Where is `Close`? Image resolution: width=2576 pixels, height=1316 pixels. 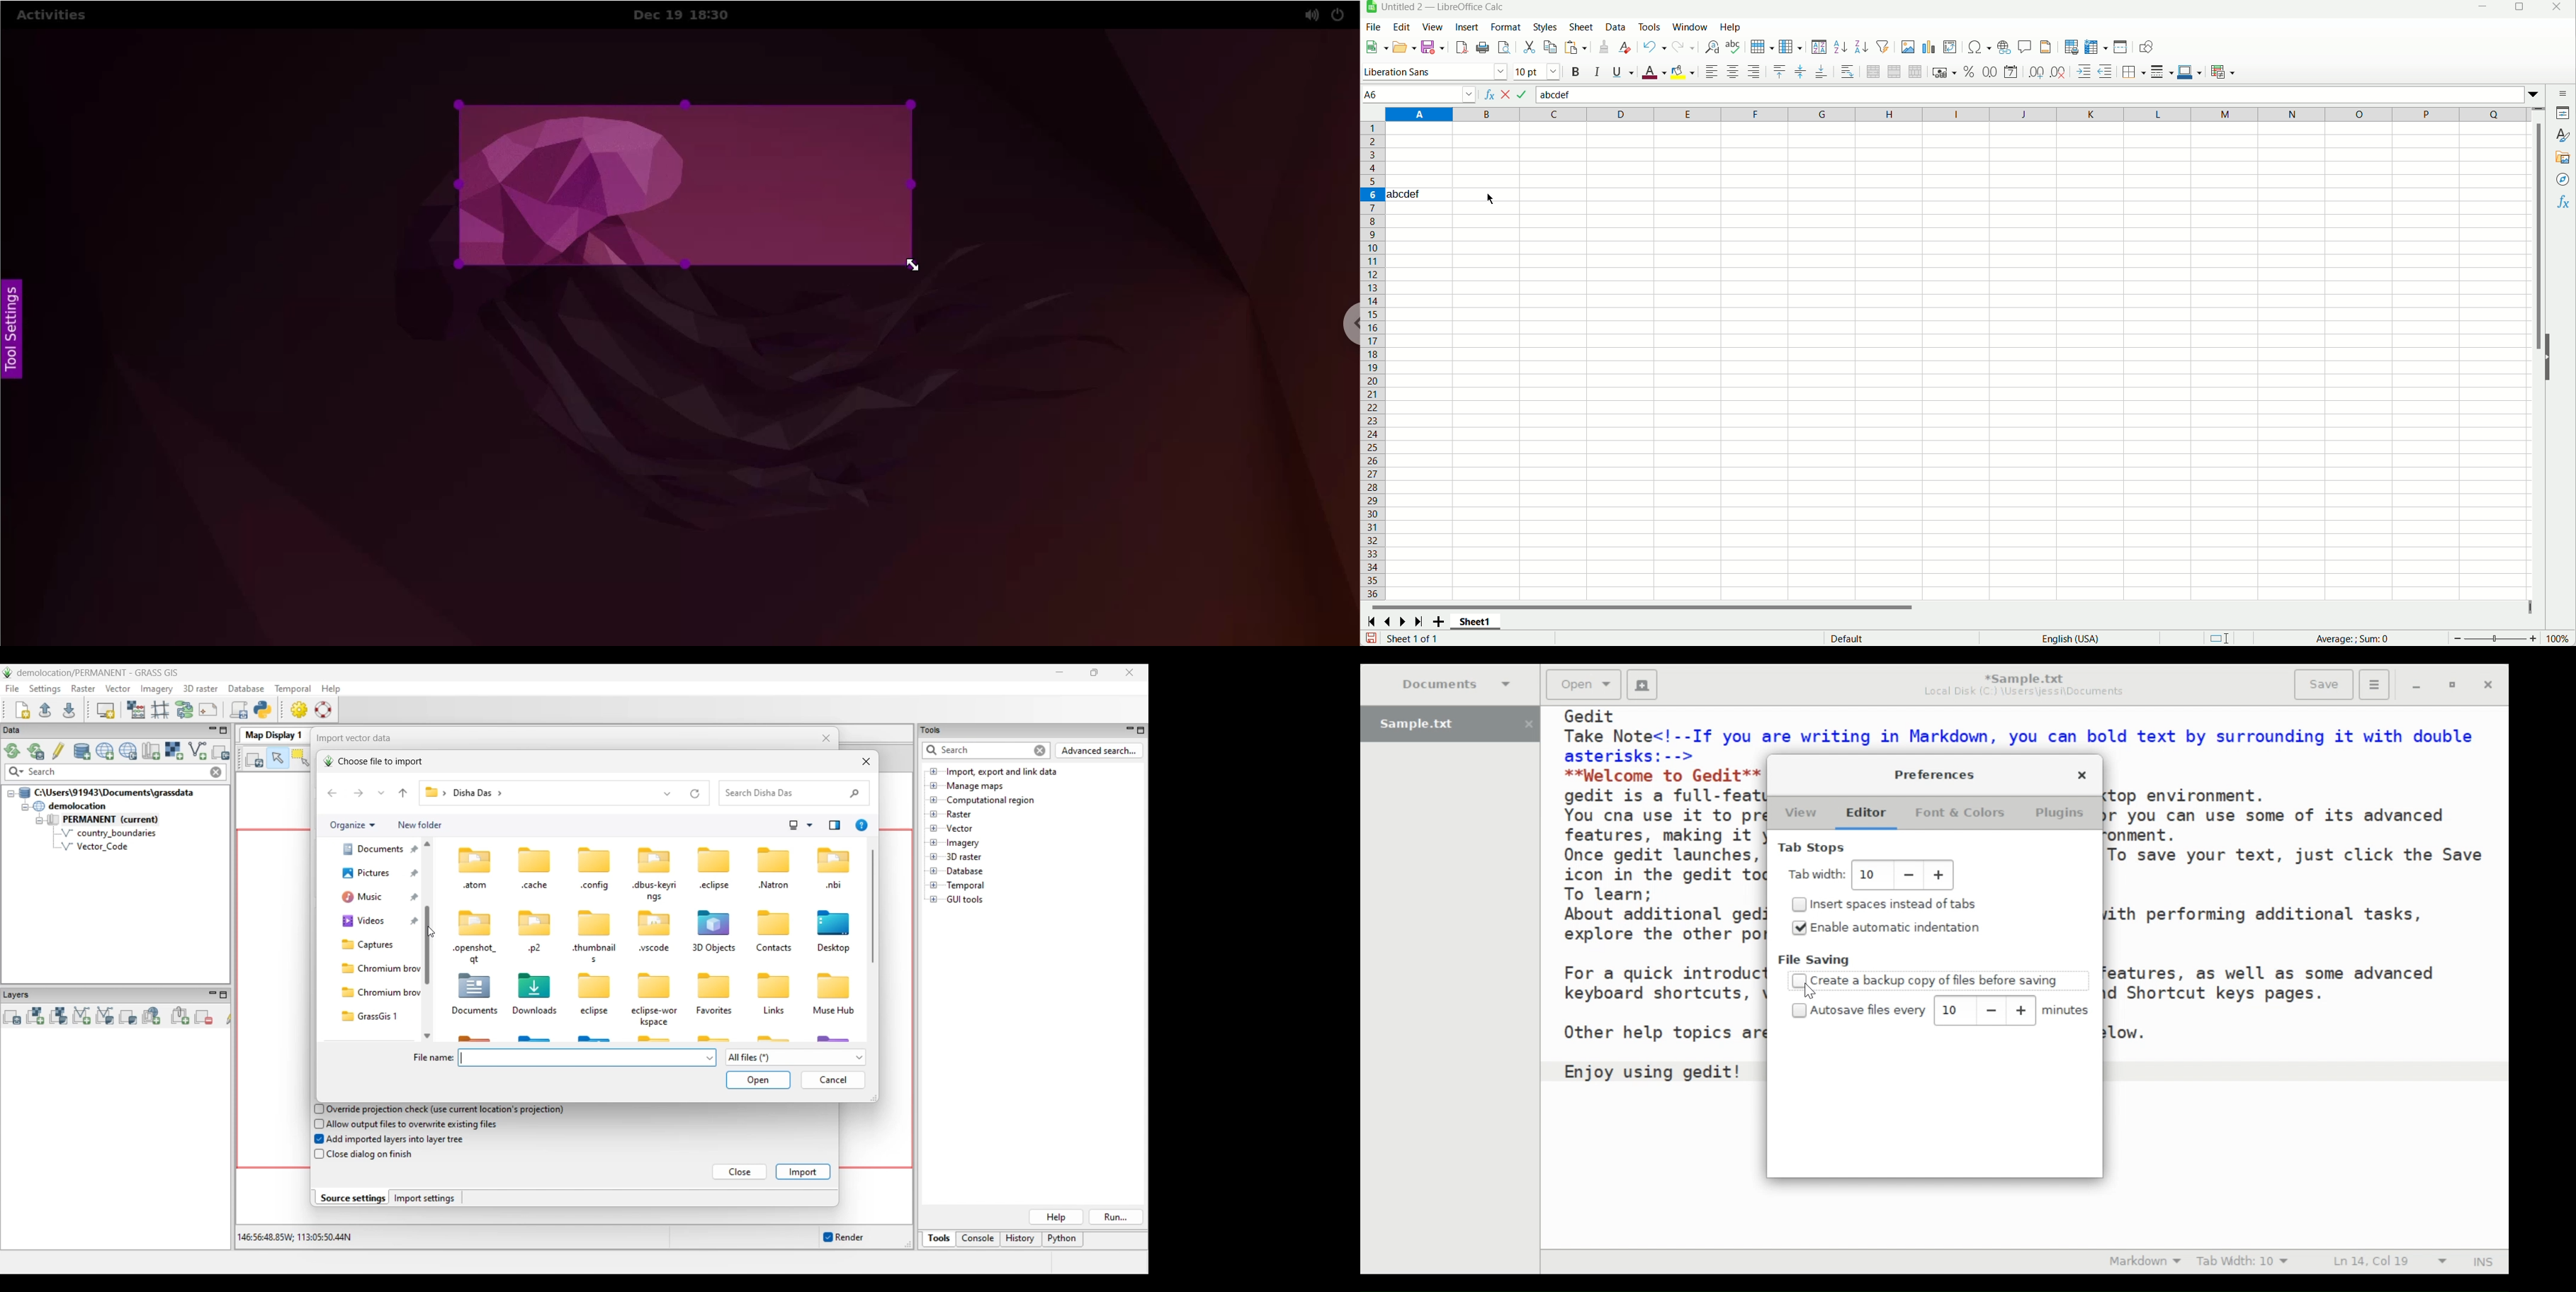 Close is located at coordinates (2489, 685).